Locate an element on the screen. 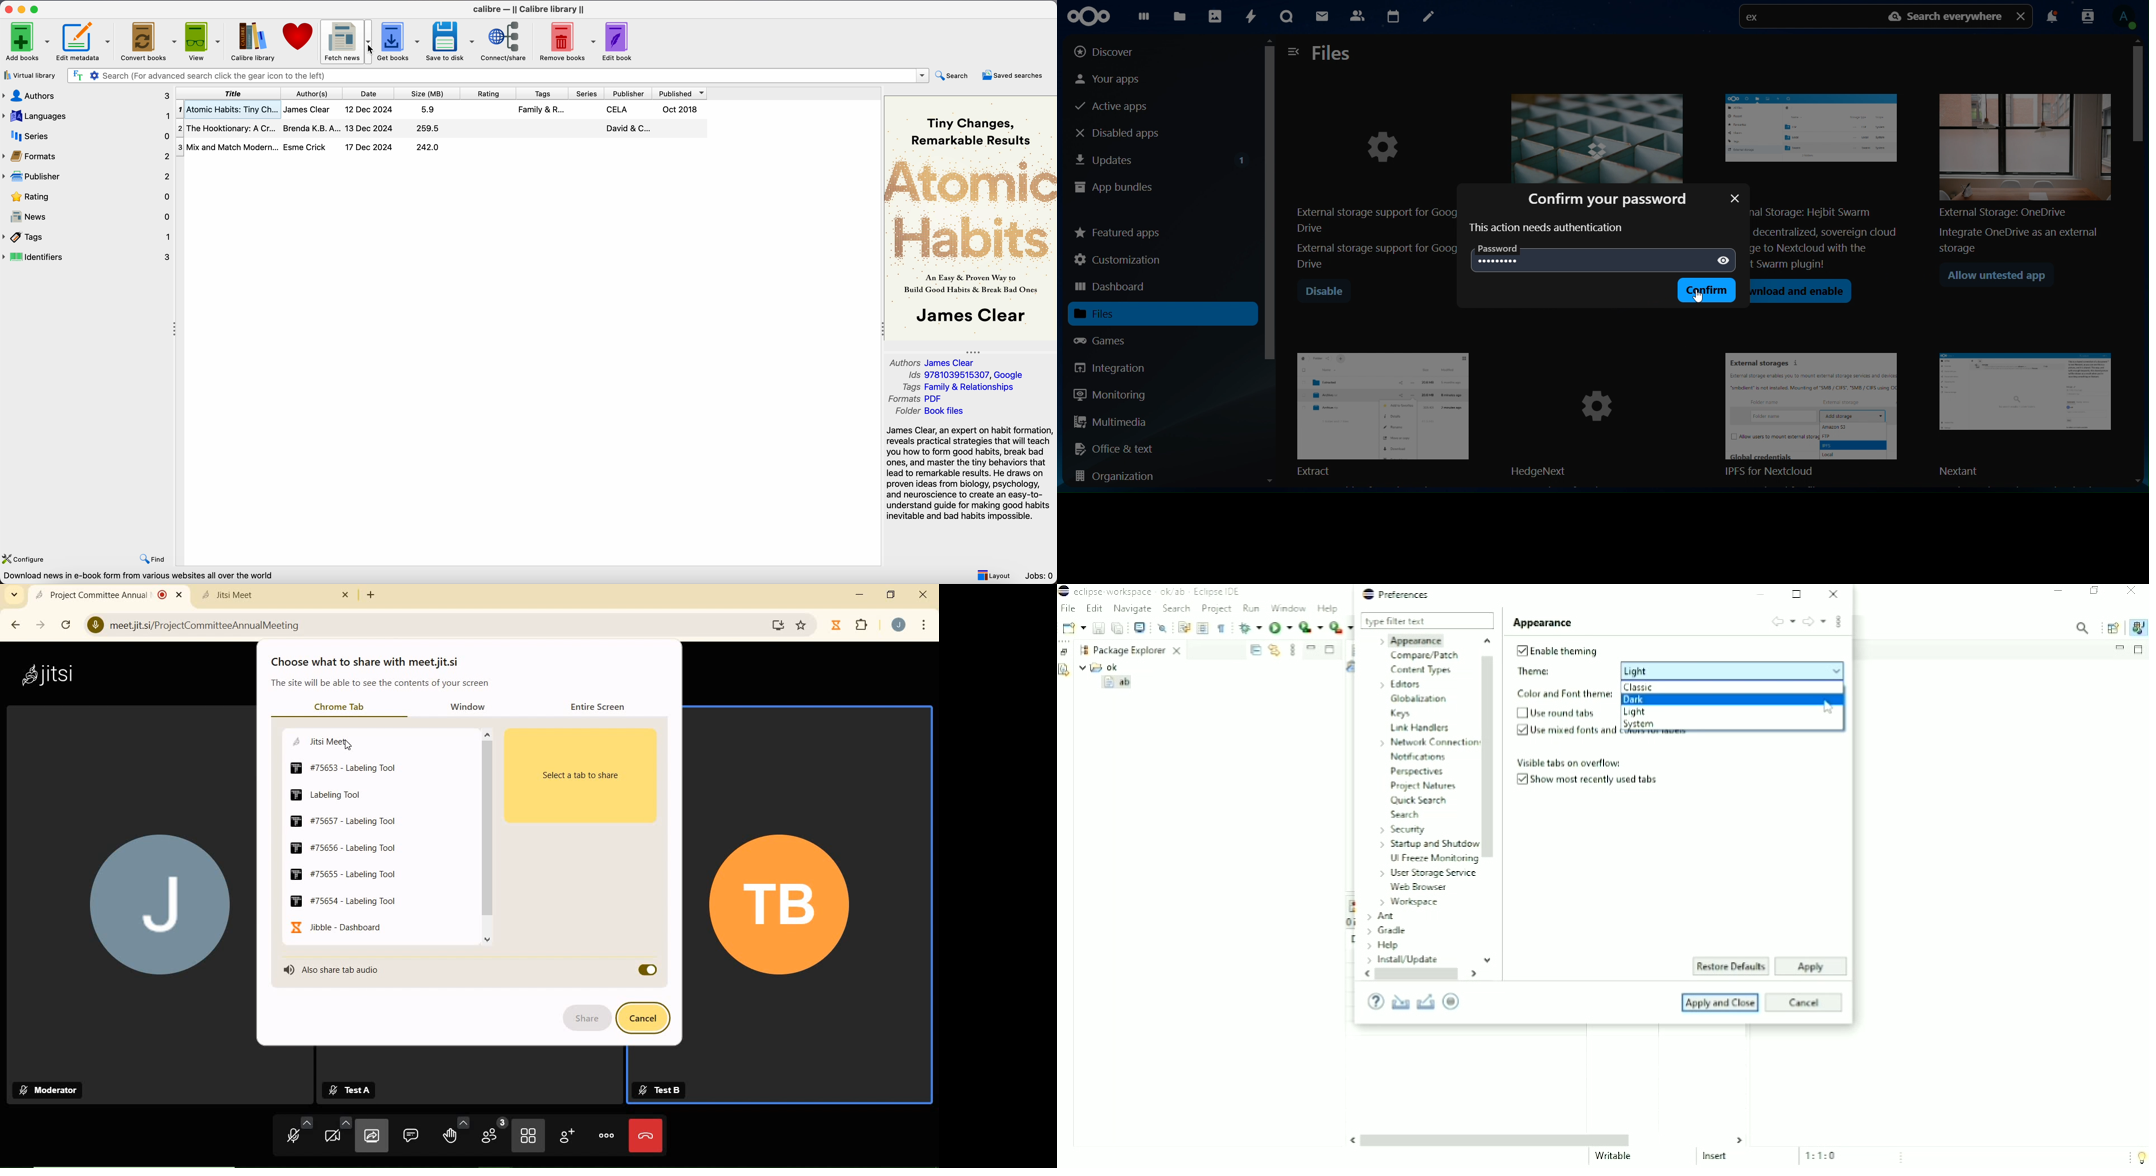 This screenshot has height=1176, width=2156. password is located at coordinates (1501, 249).